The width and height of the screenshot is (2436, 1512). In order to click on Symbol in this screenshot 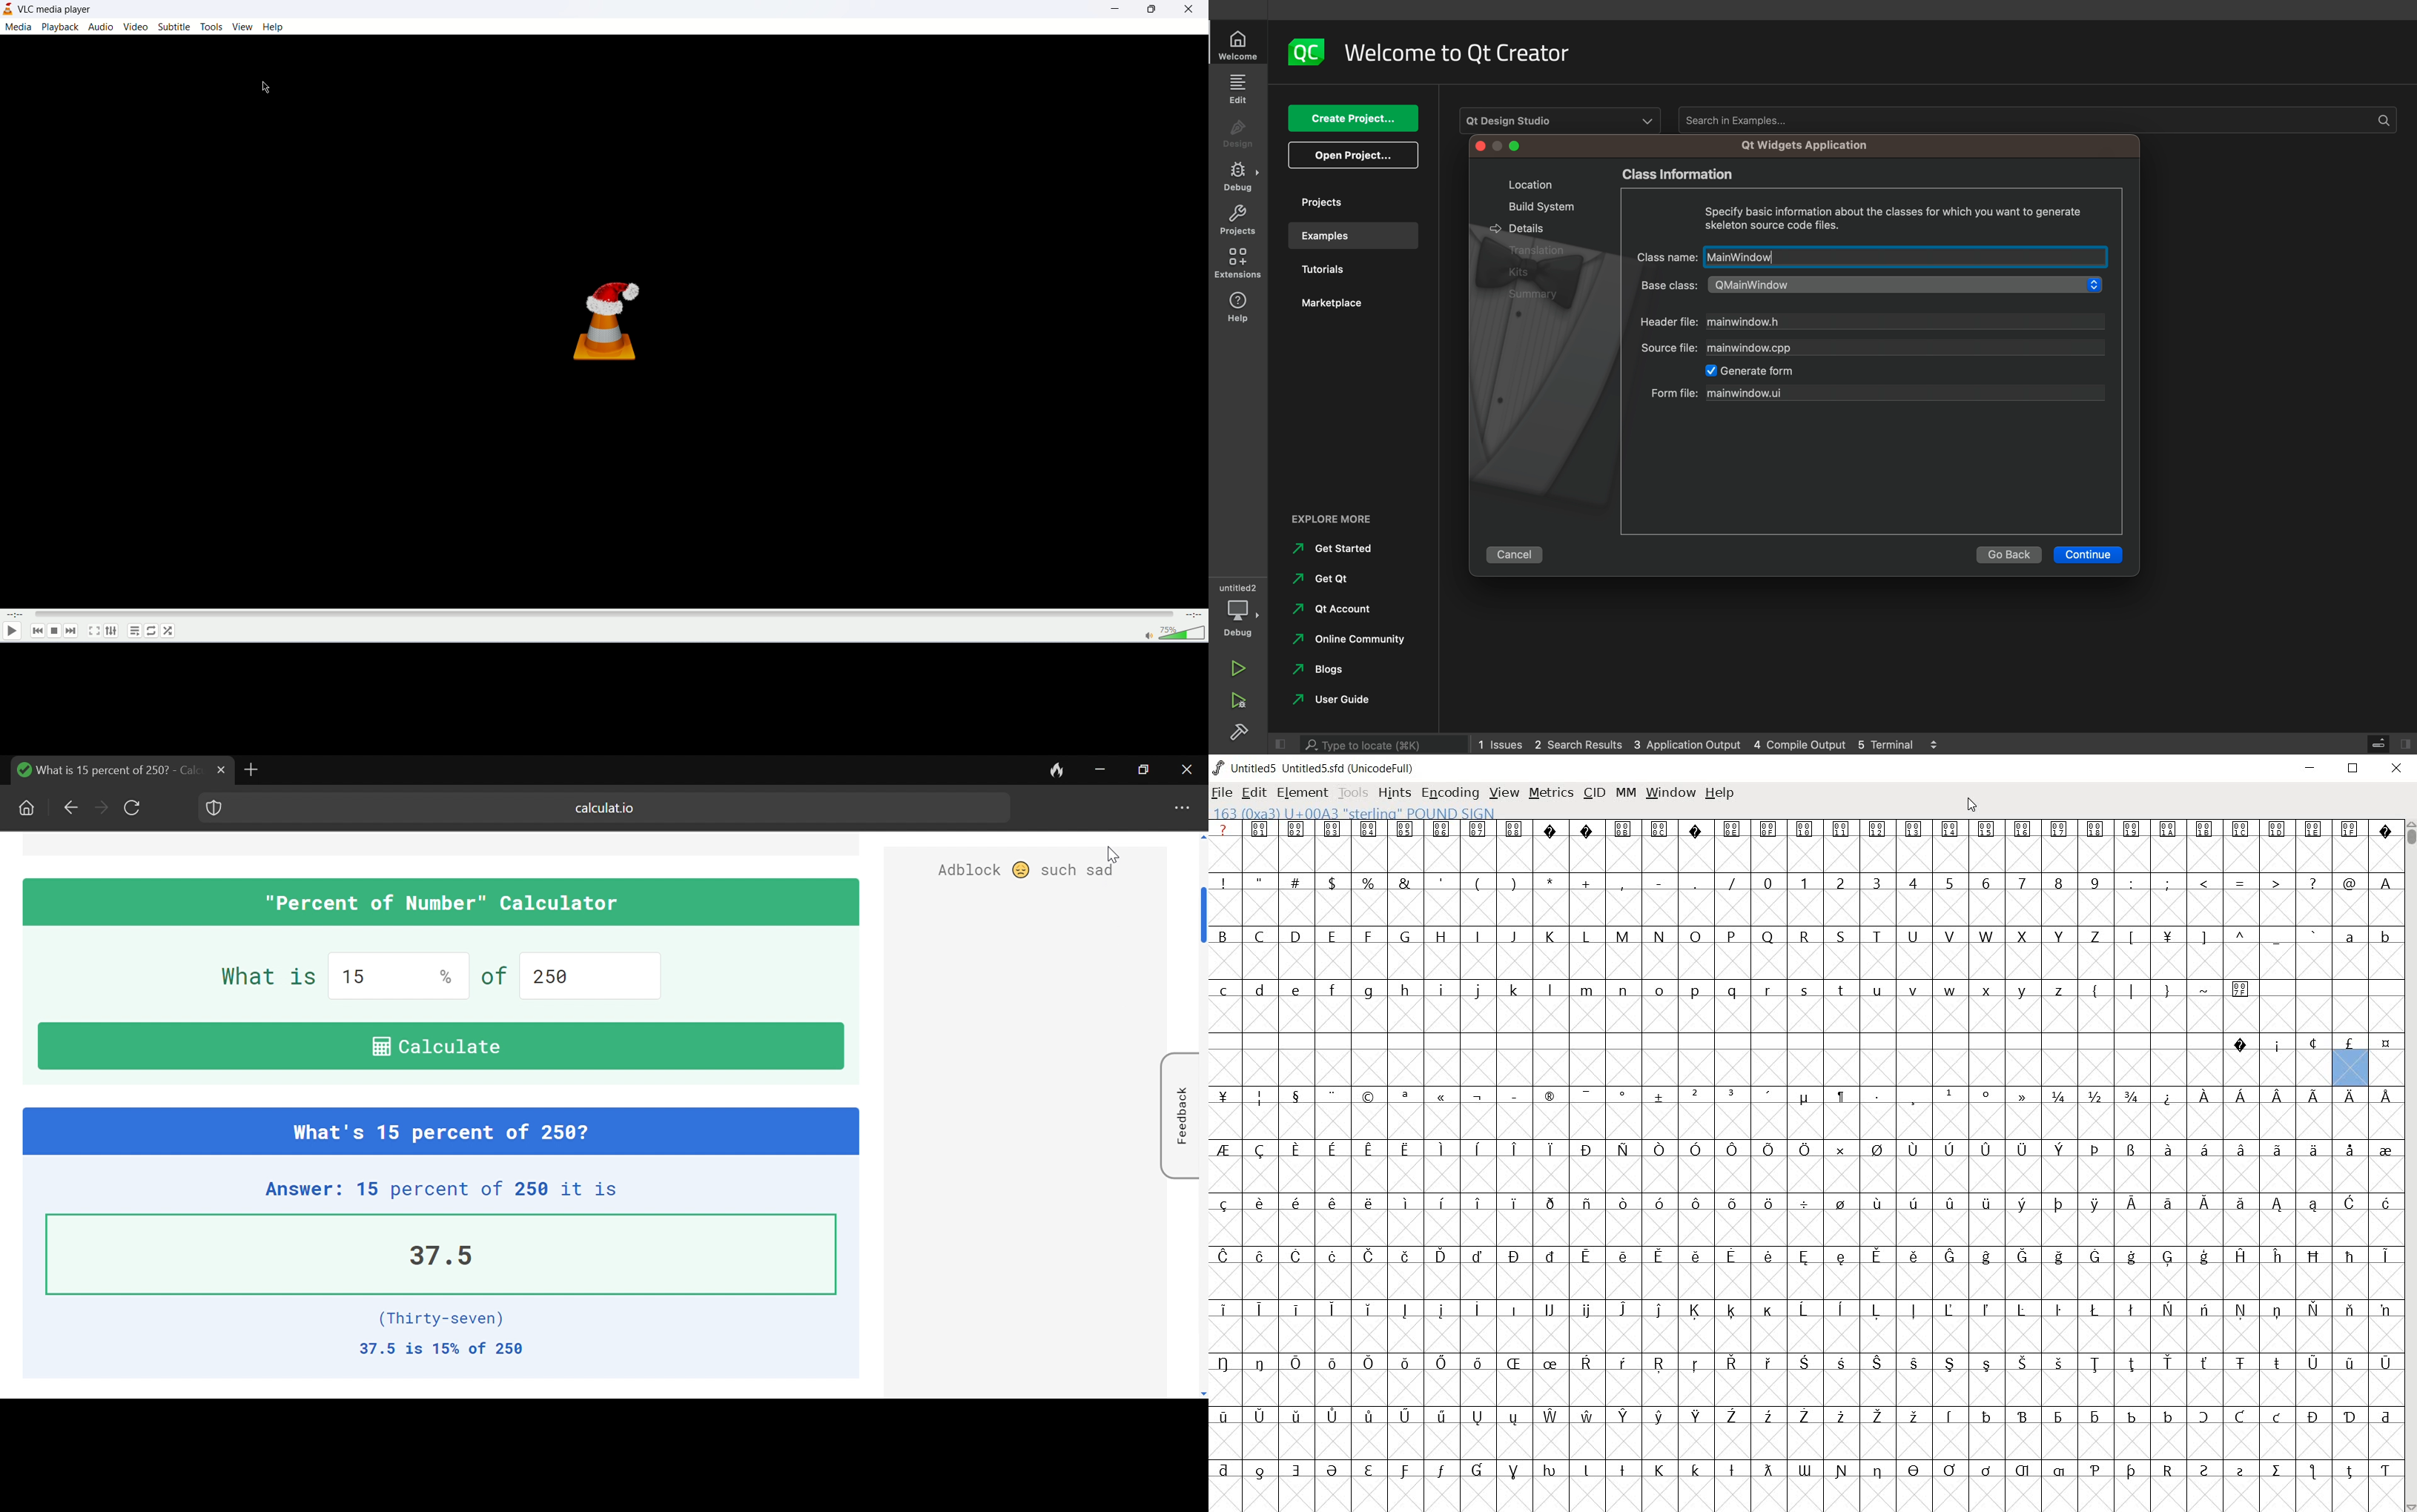, I will do `click(1330, 1203)`.